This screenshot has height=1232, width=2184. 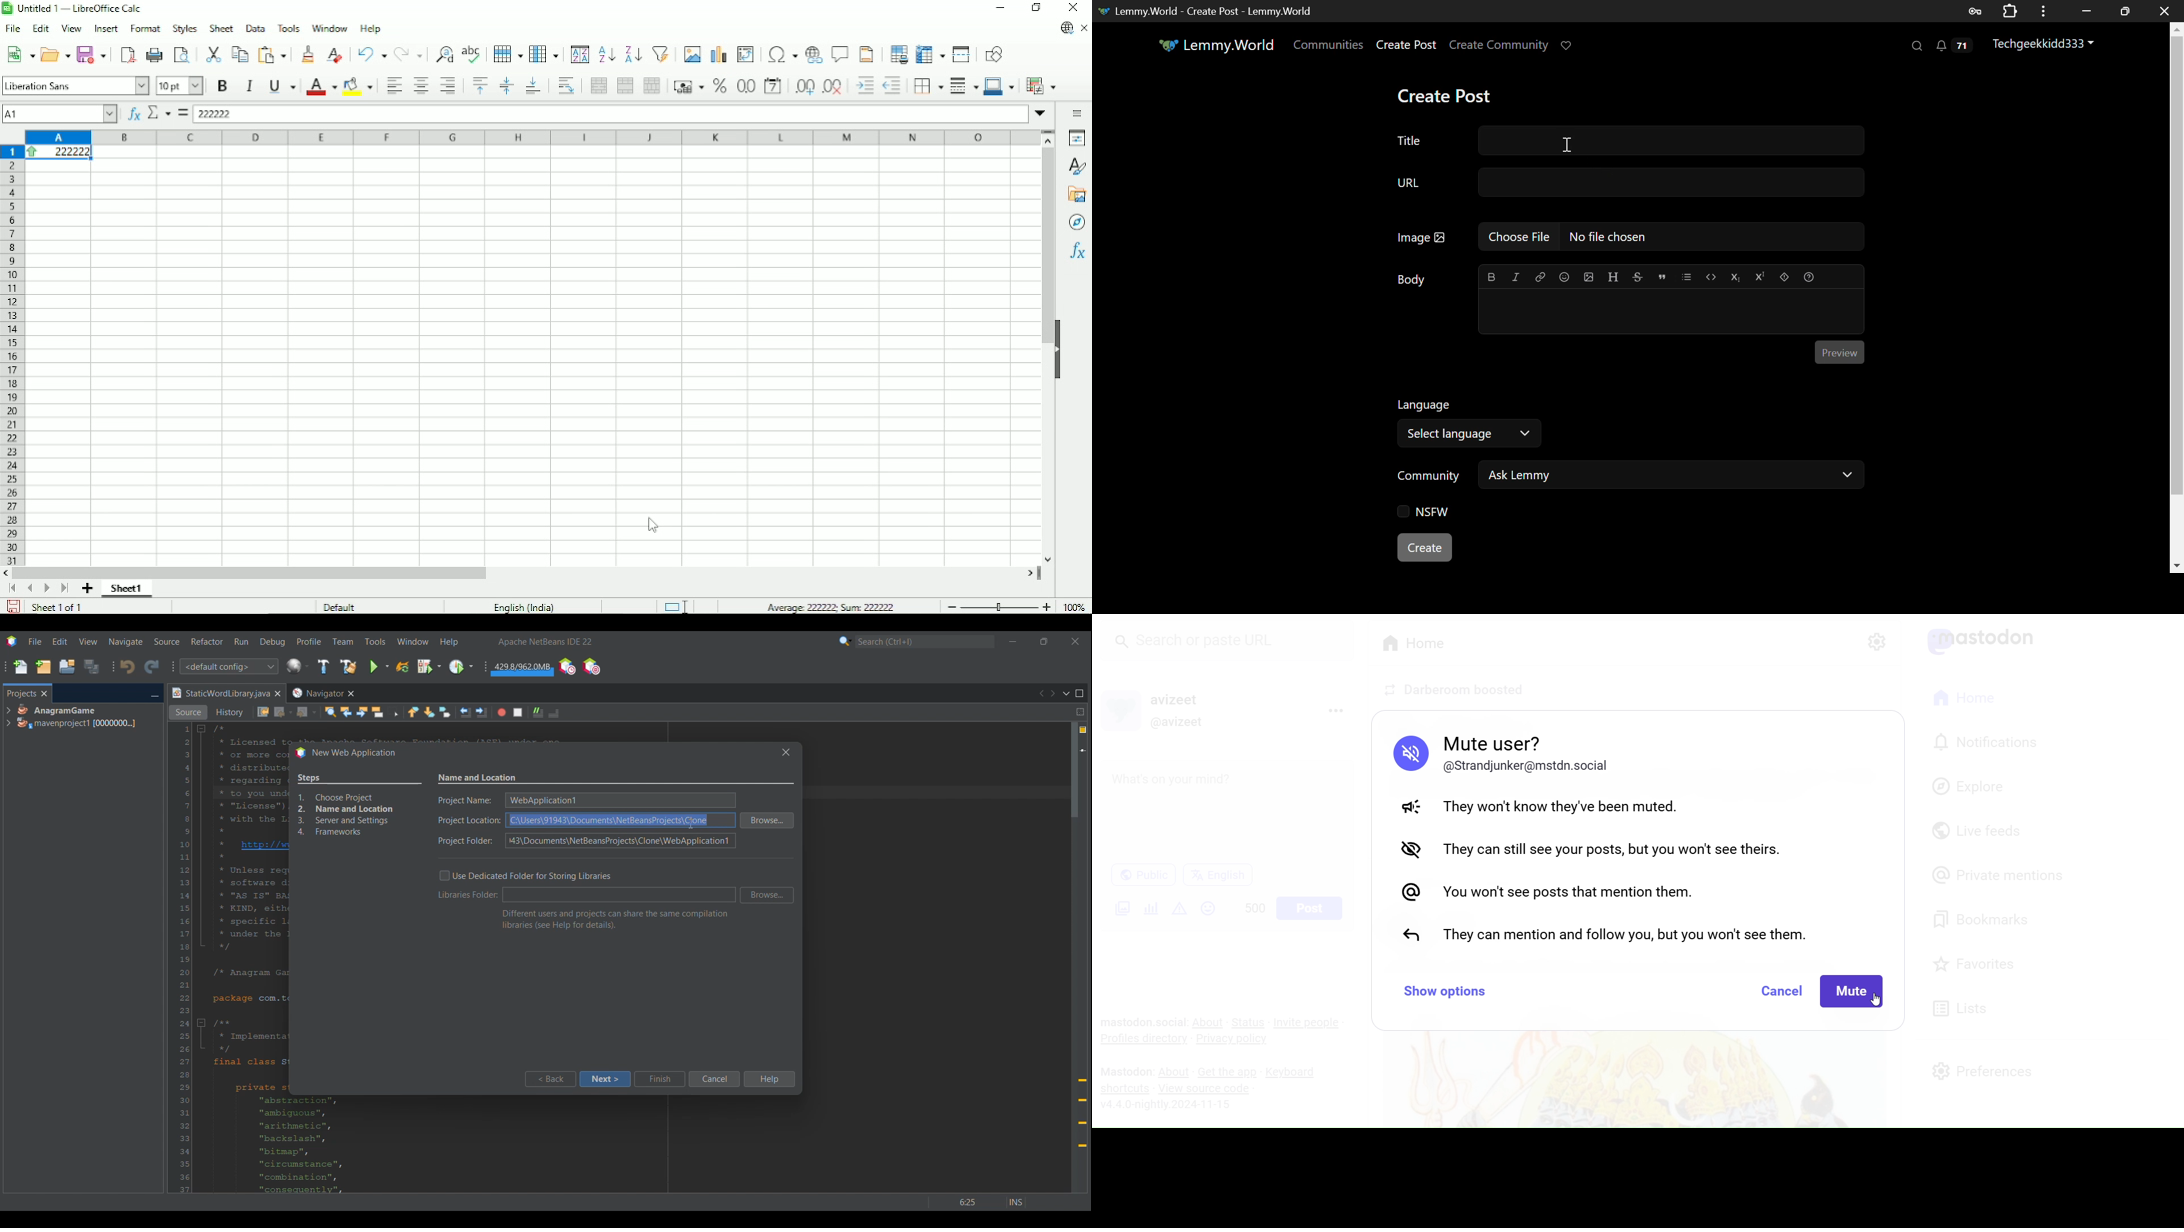 What do you see at coordinates (181, 55) in the screenshot?
I see `Toggle print preview` at bounding box center [181, 55].